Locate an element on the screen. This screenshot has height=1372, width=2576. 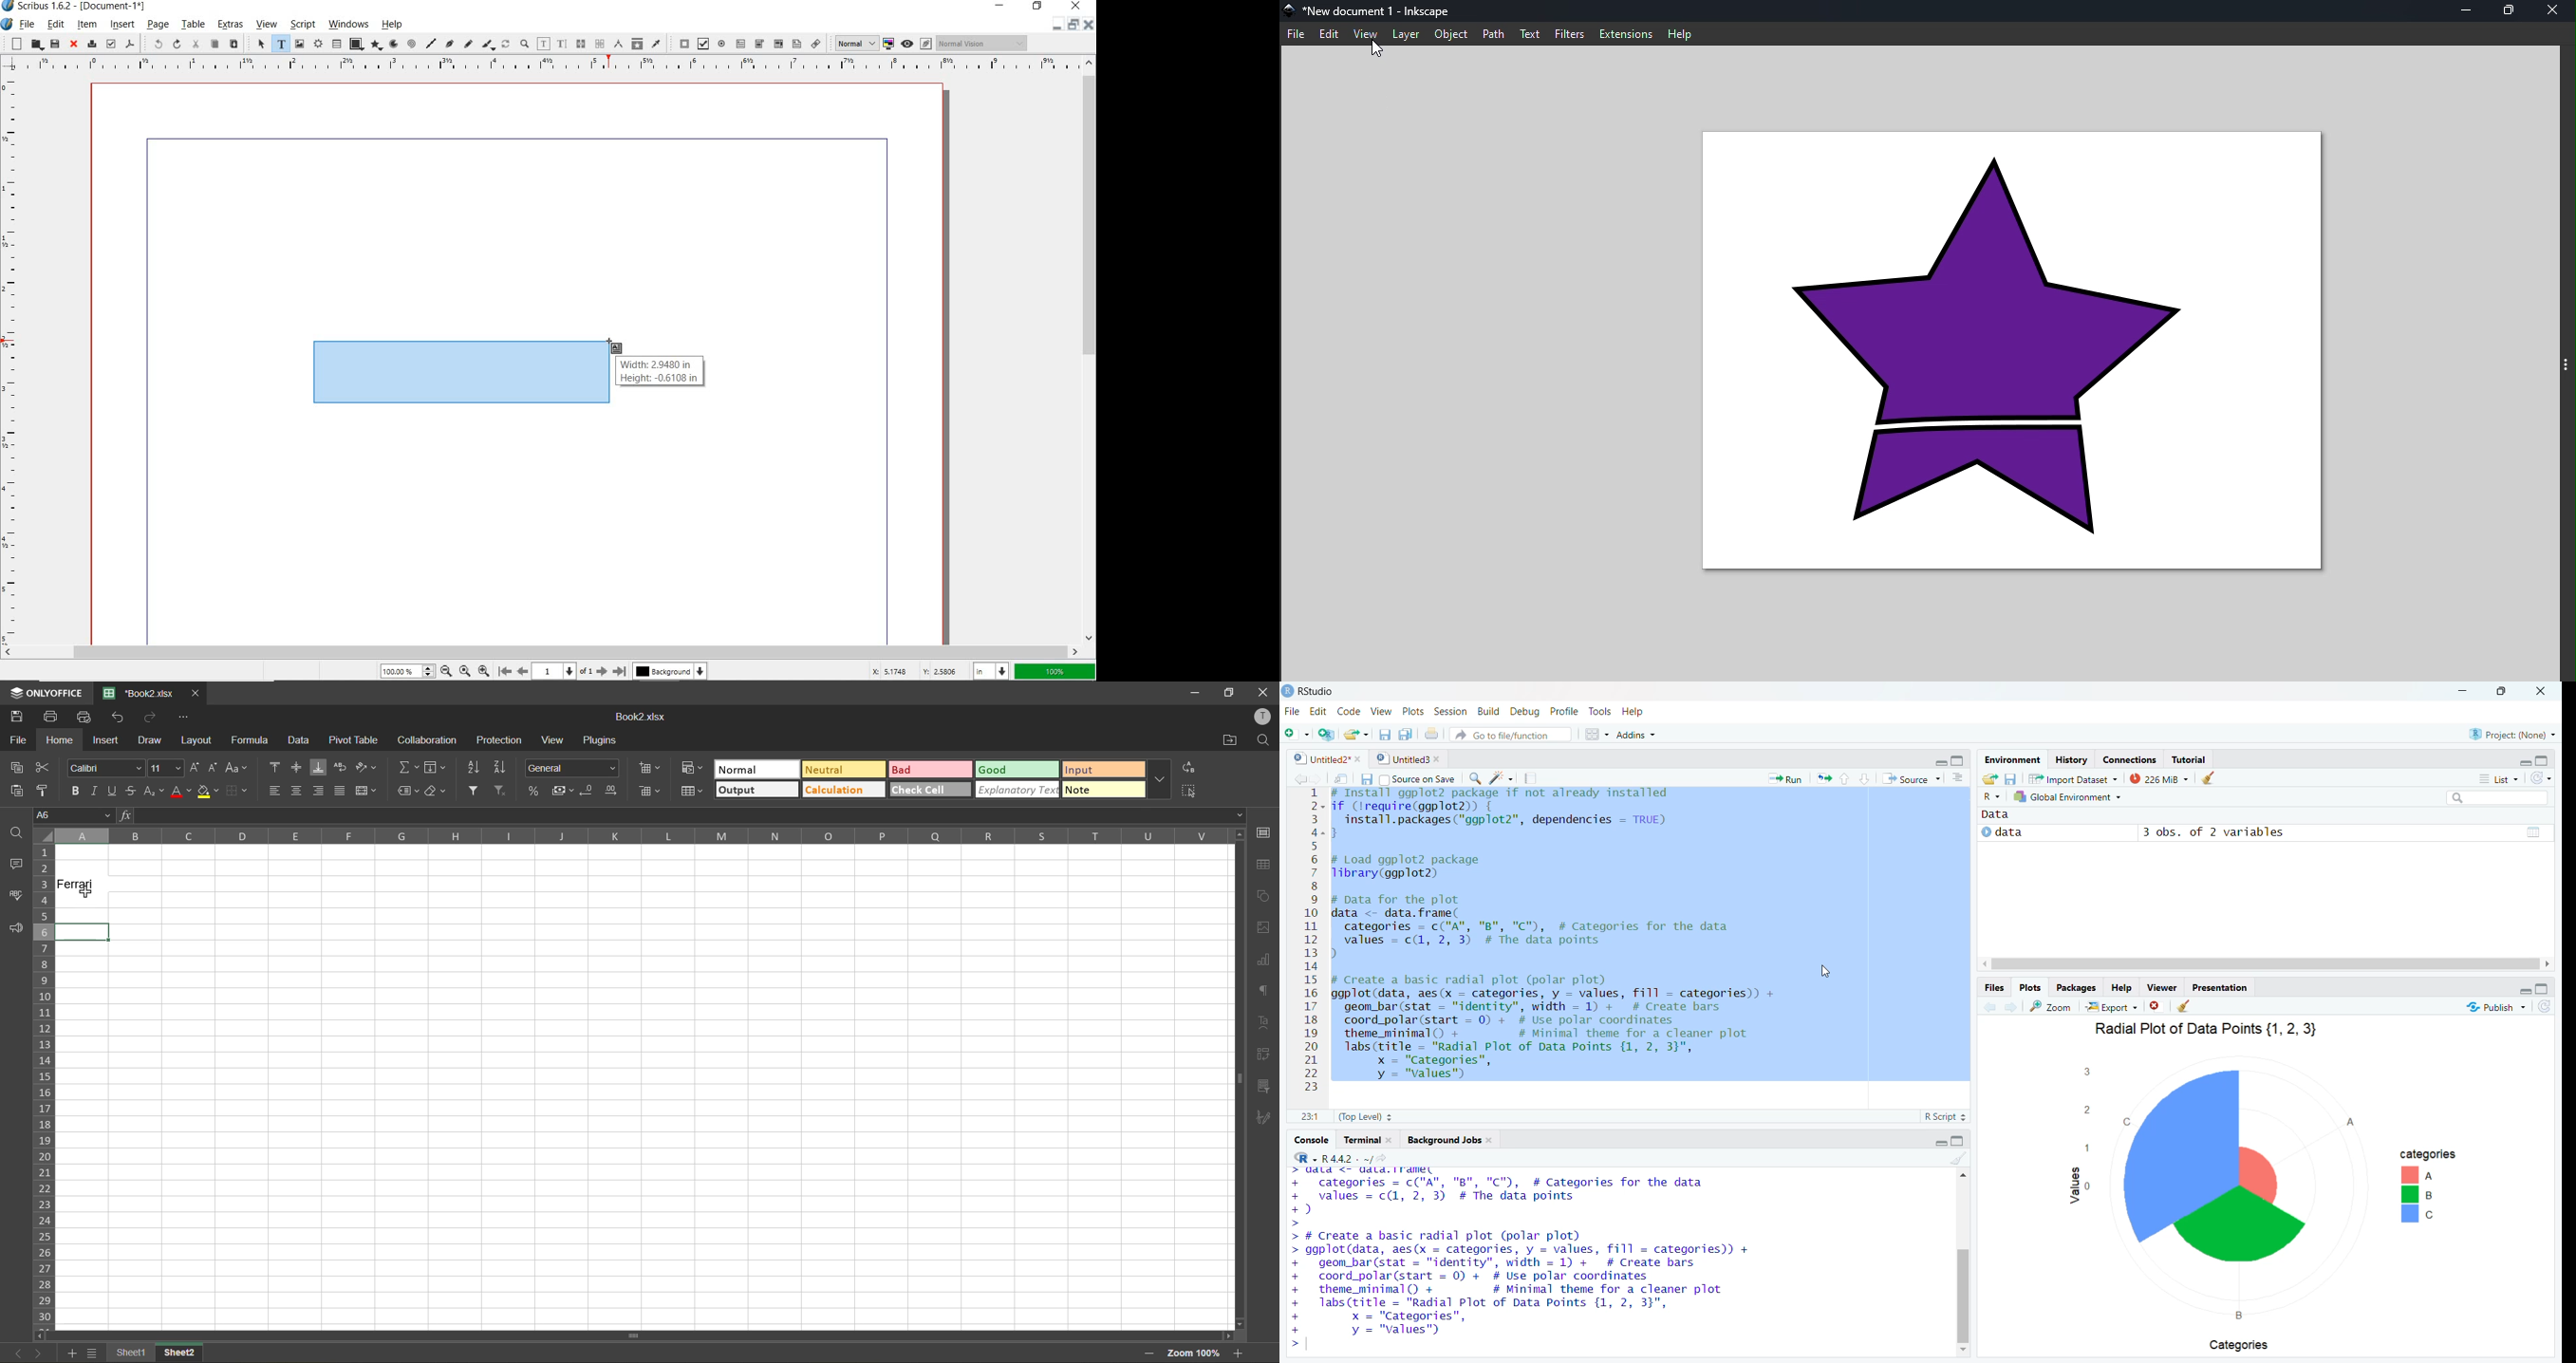
List is located at coordinates (2497, 778).